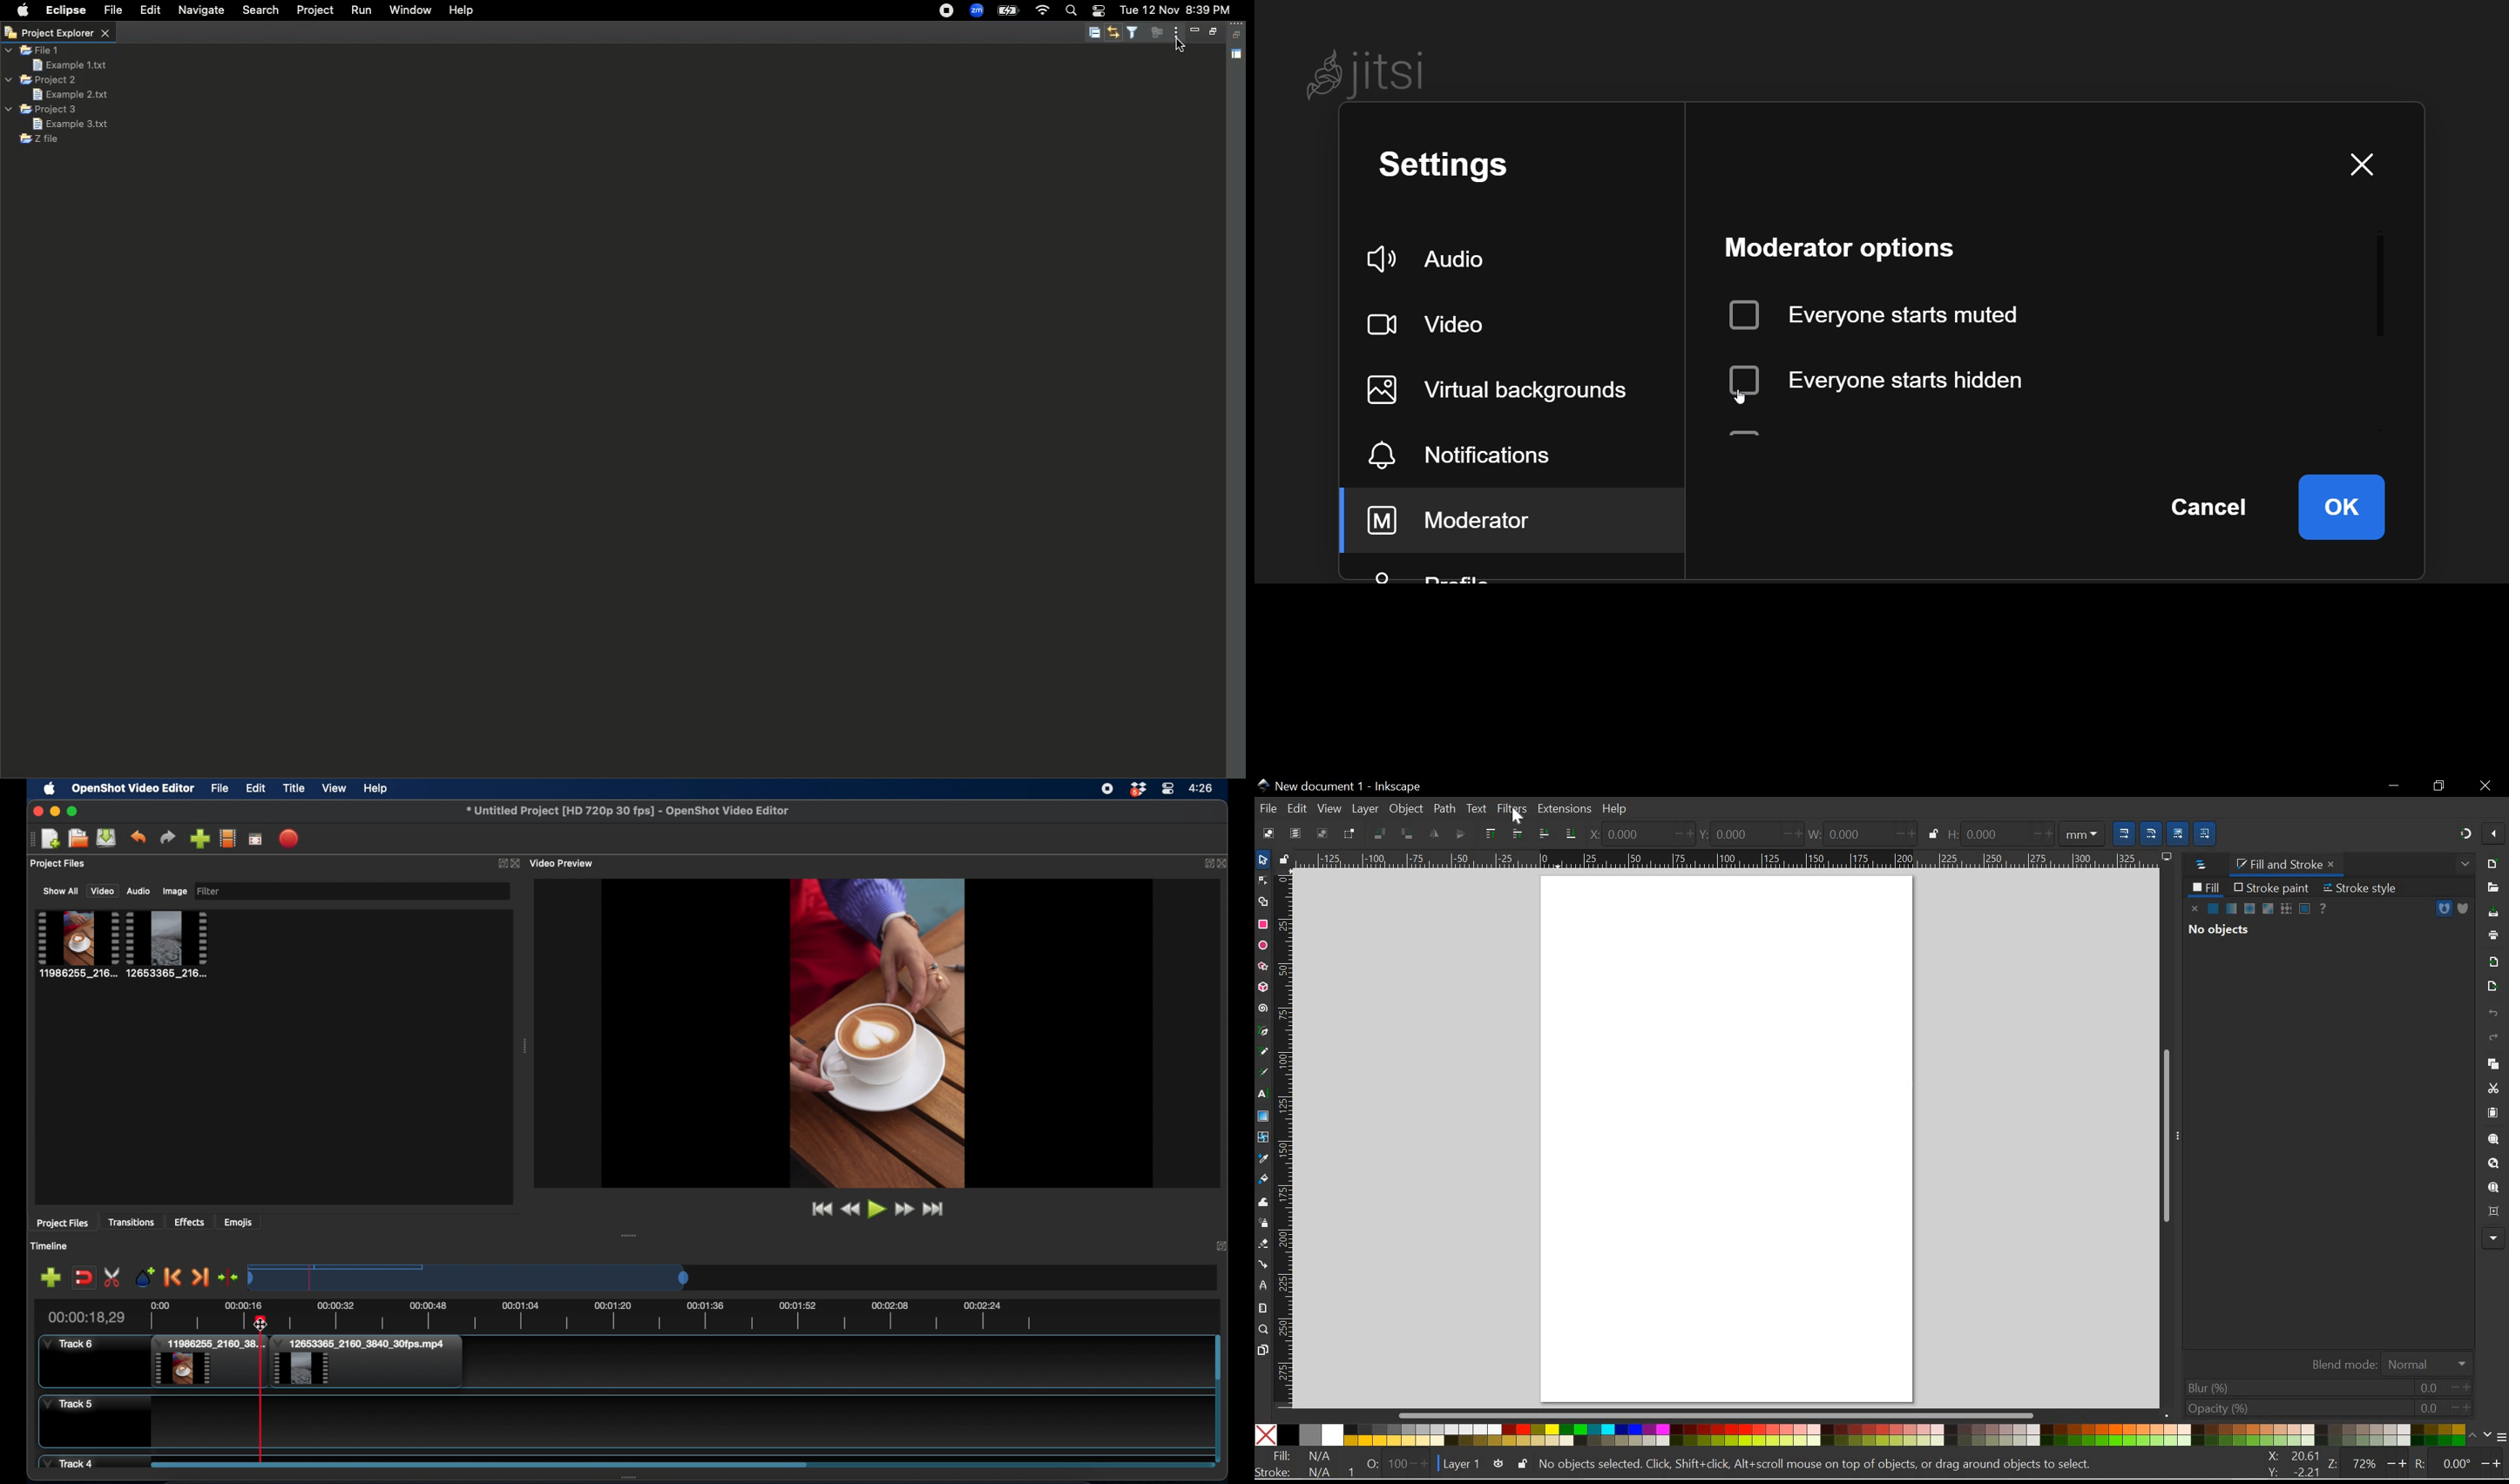  Describe the element at coordinates (2493, 960) in the screenshot. I see `IMPORT` at that location.